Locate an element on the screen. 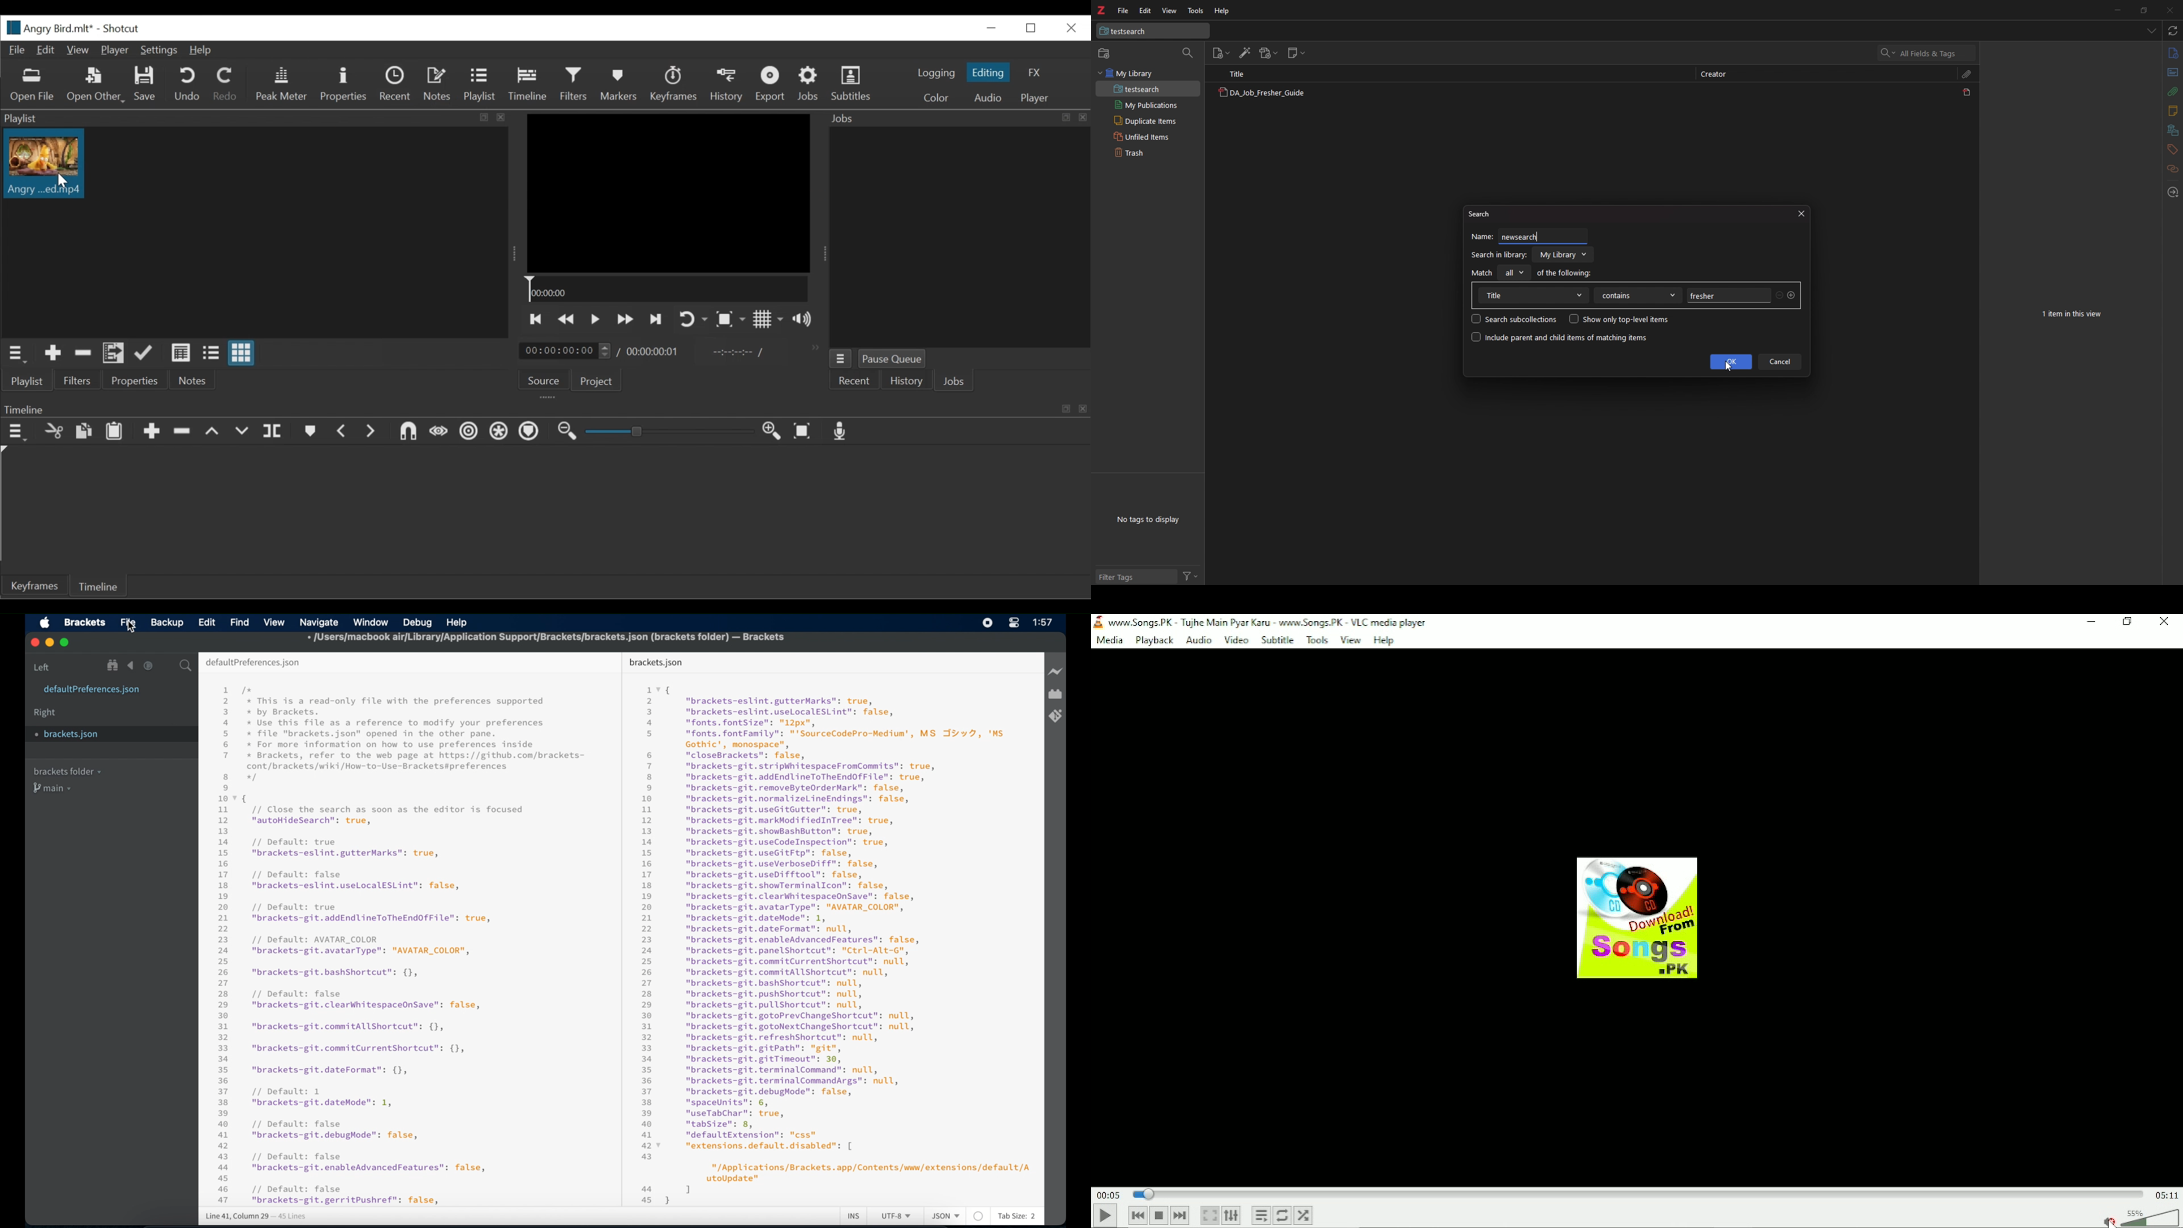 Image resolution: width=2184 pixels, height=1232 pixels. Jobs is located at coordinates (811, 84).